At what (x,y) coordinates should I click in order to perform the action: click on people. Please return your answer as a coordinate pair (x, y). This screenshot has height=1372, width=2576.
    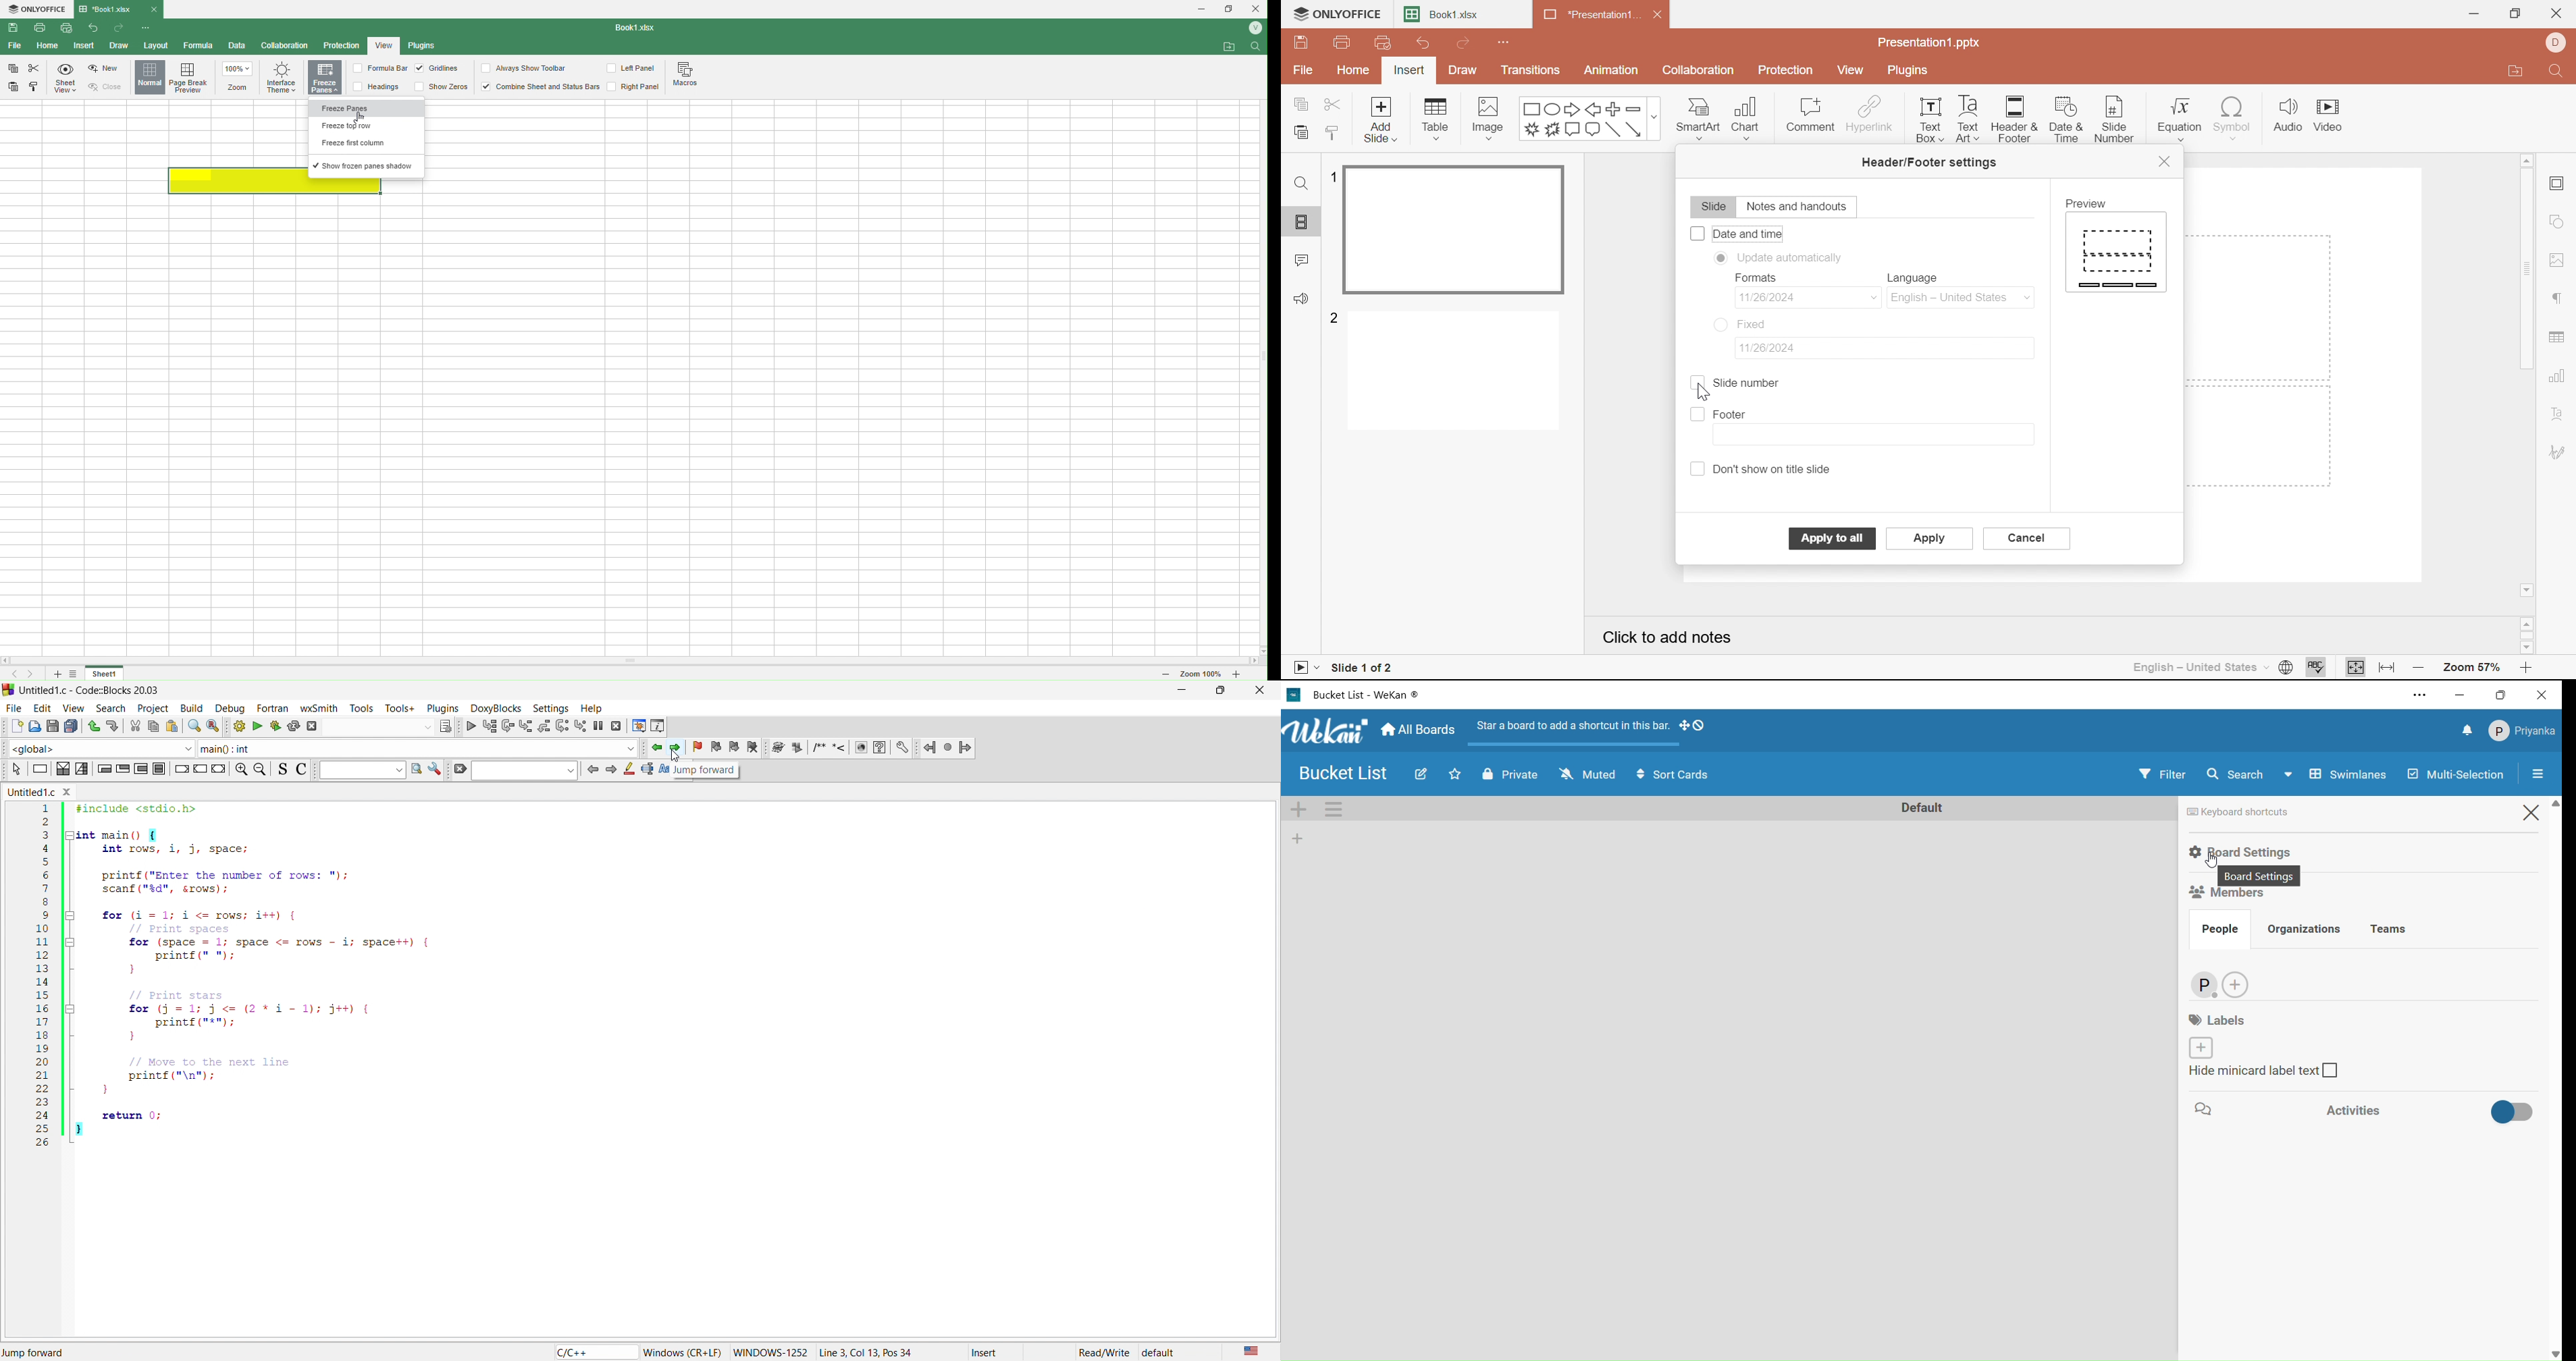
    Looking at the image, I should click on (2222, 930).